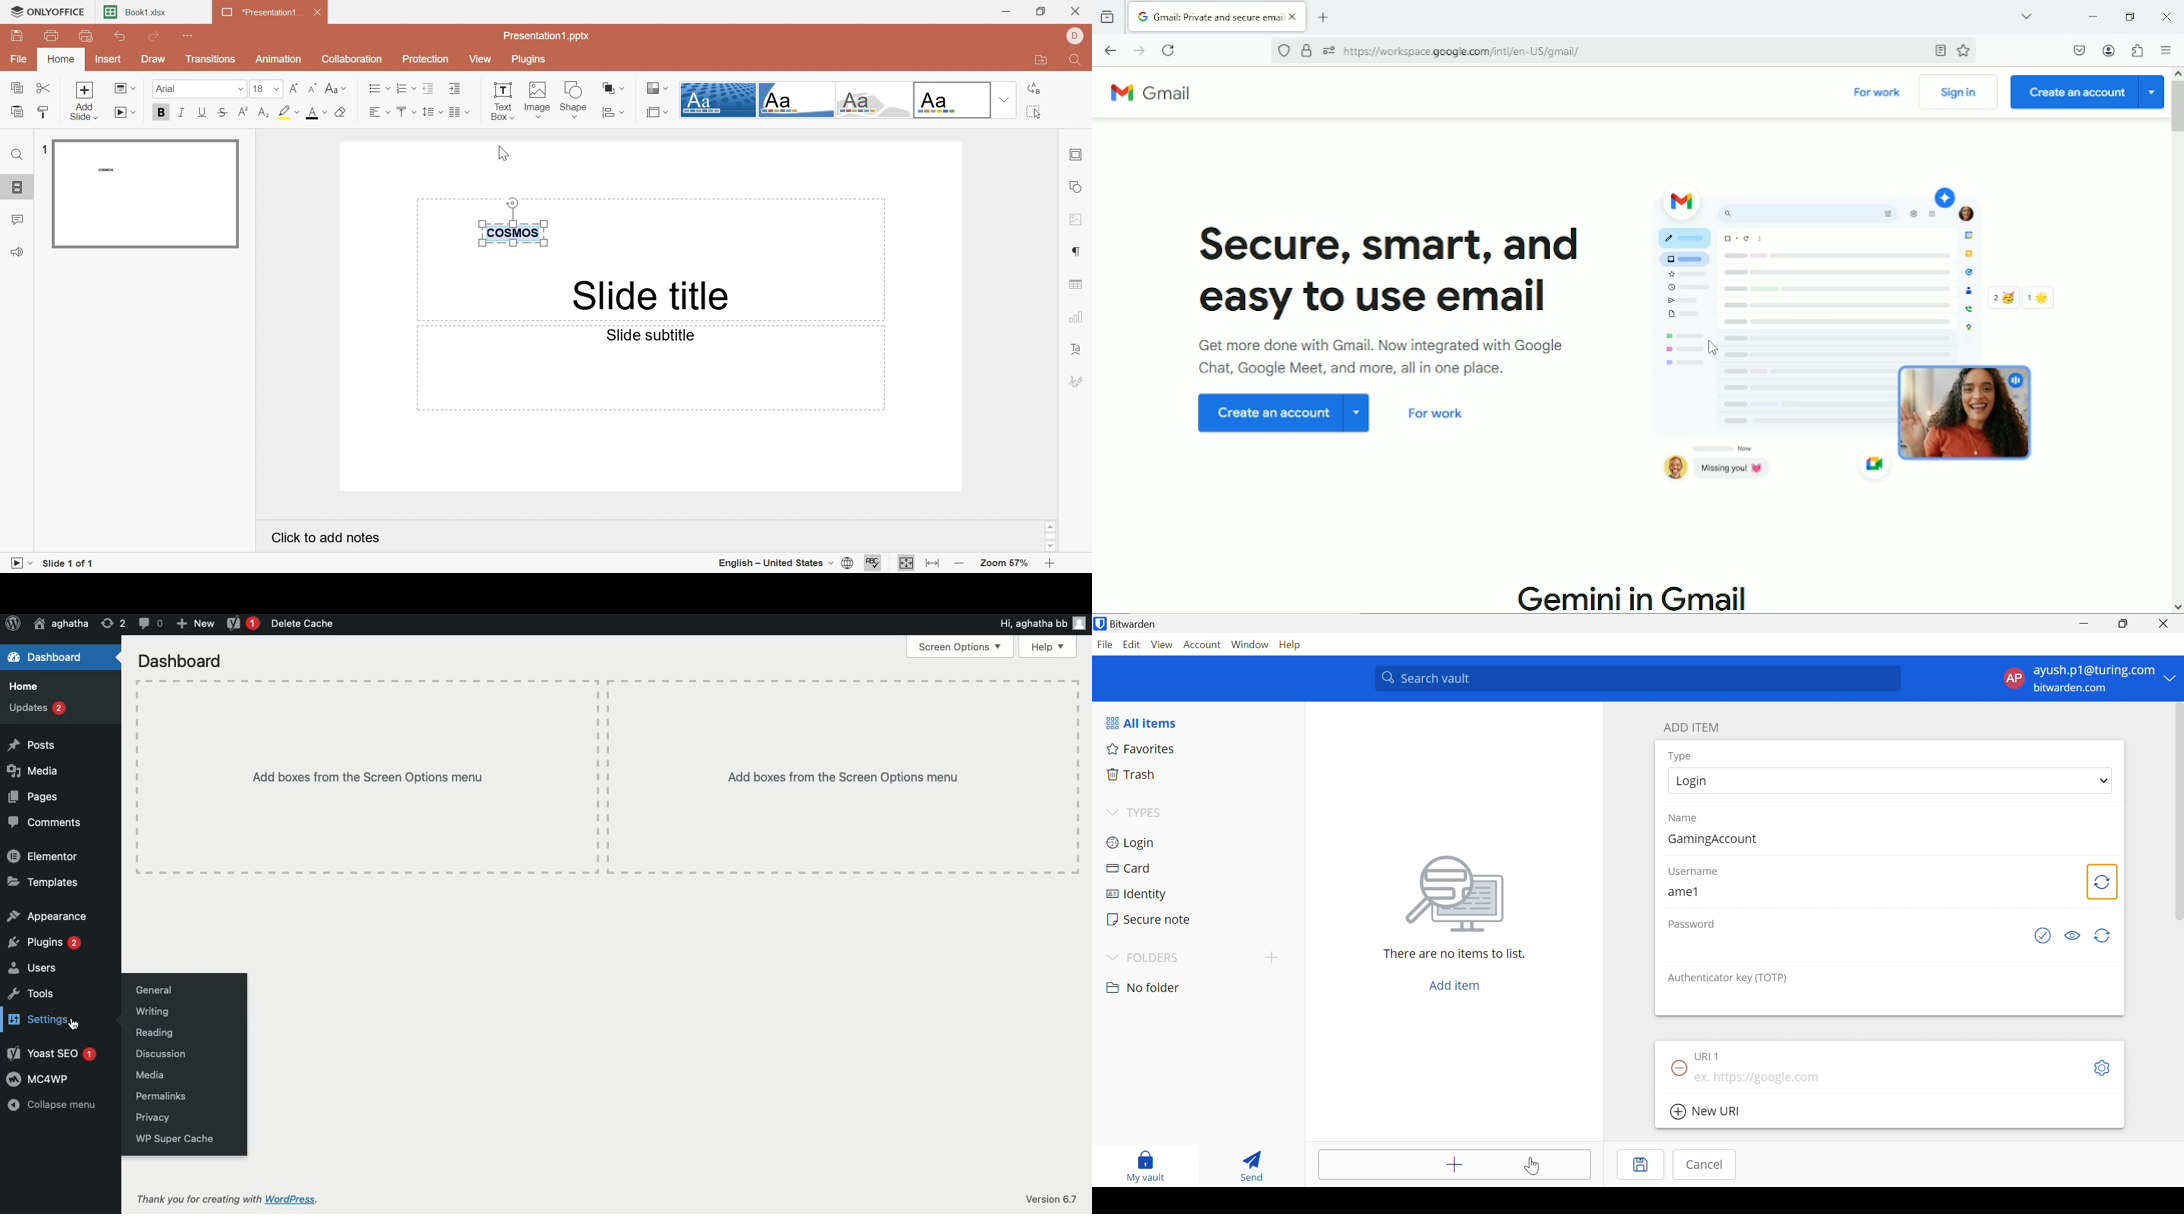  Describe the element at coordinates (2096, 672) in the screenshot. I see `ayush.p1@turing.com` at that location.